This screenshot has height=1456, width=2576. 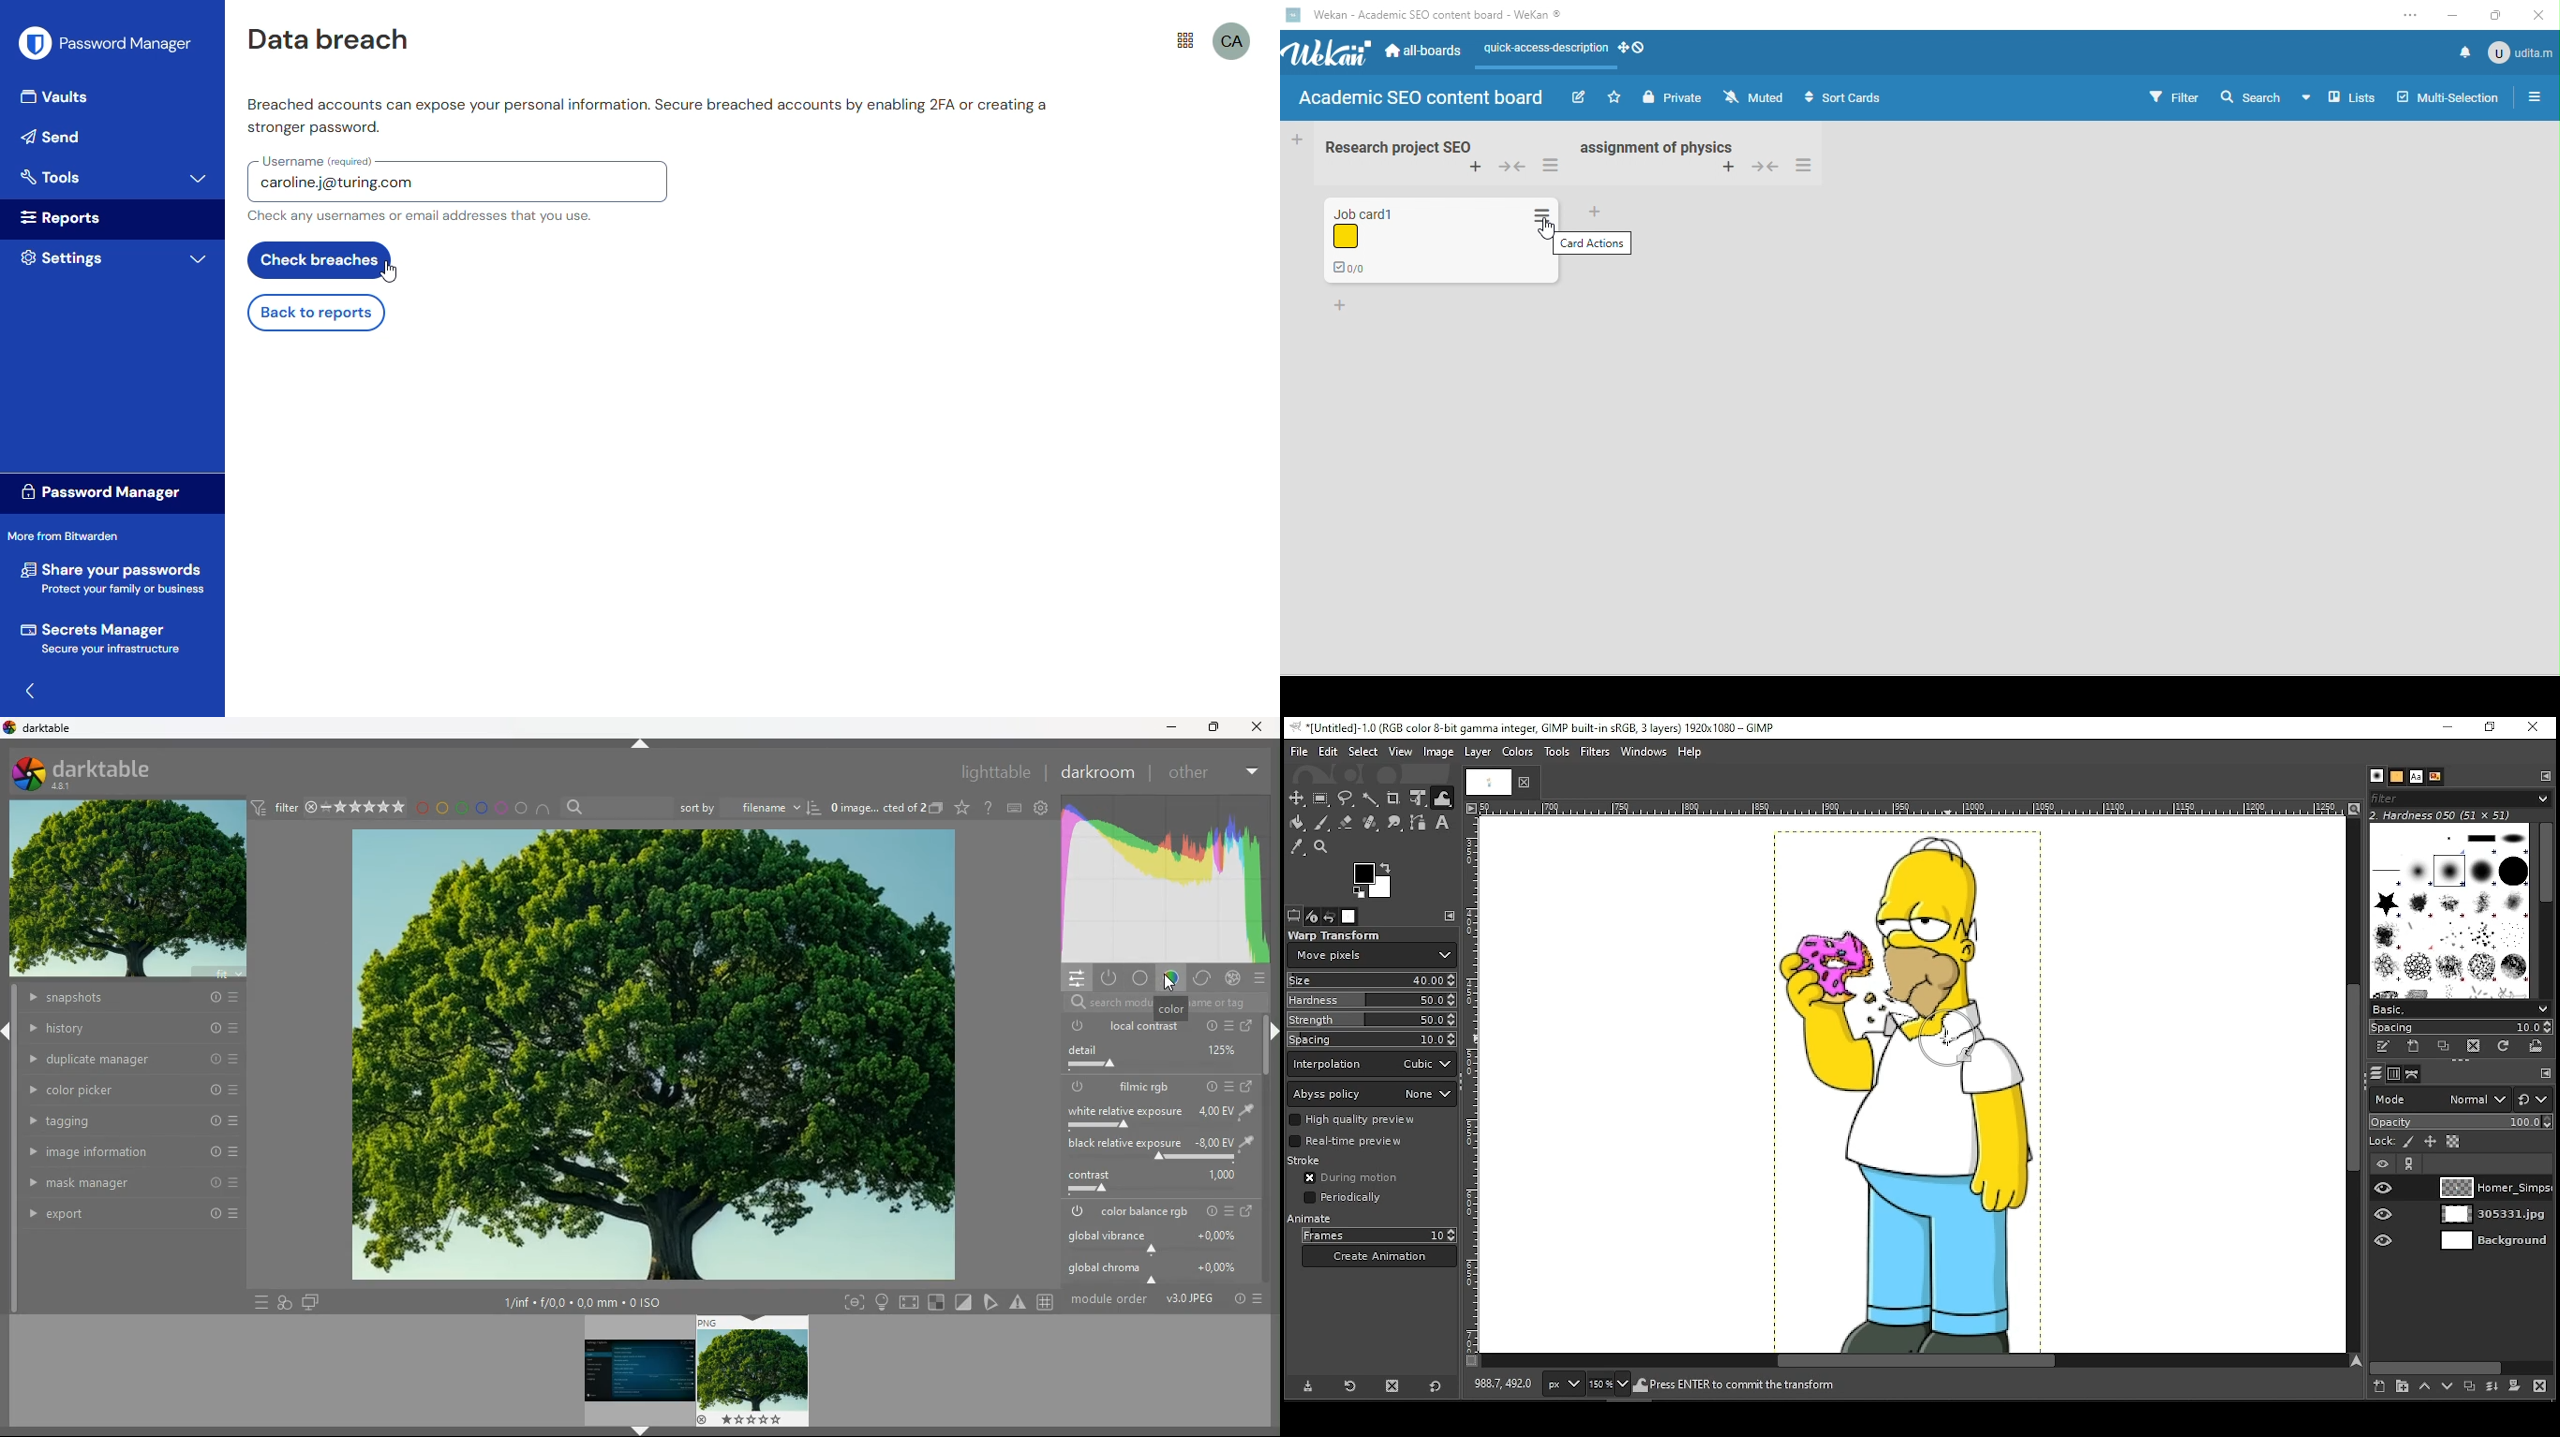 I want to click on menu, so click(x=1261, y=979).